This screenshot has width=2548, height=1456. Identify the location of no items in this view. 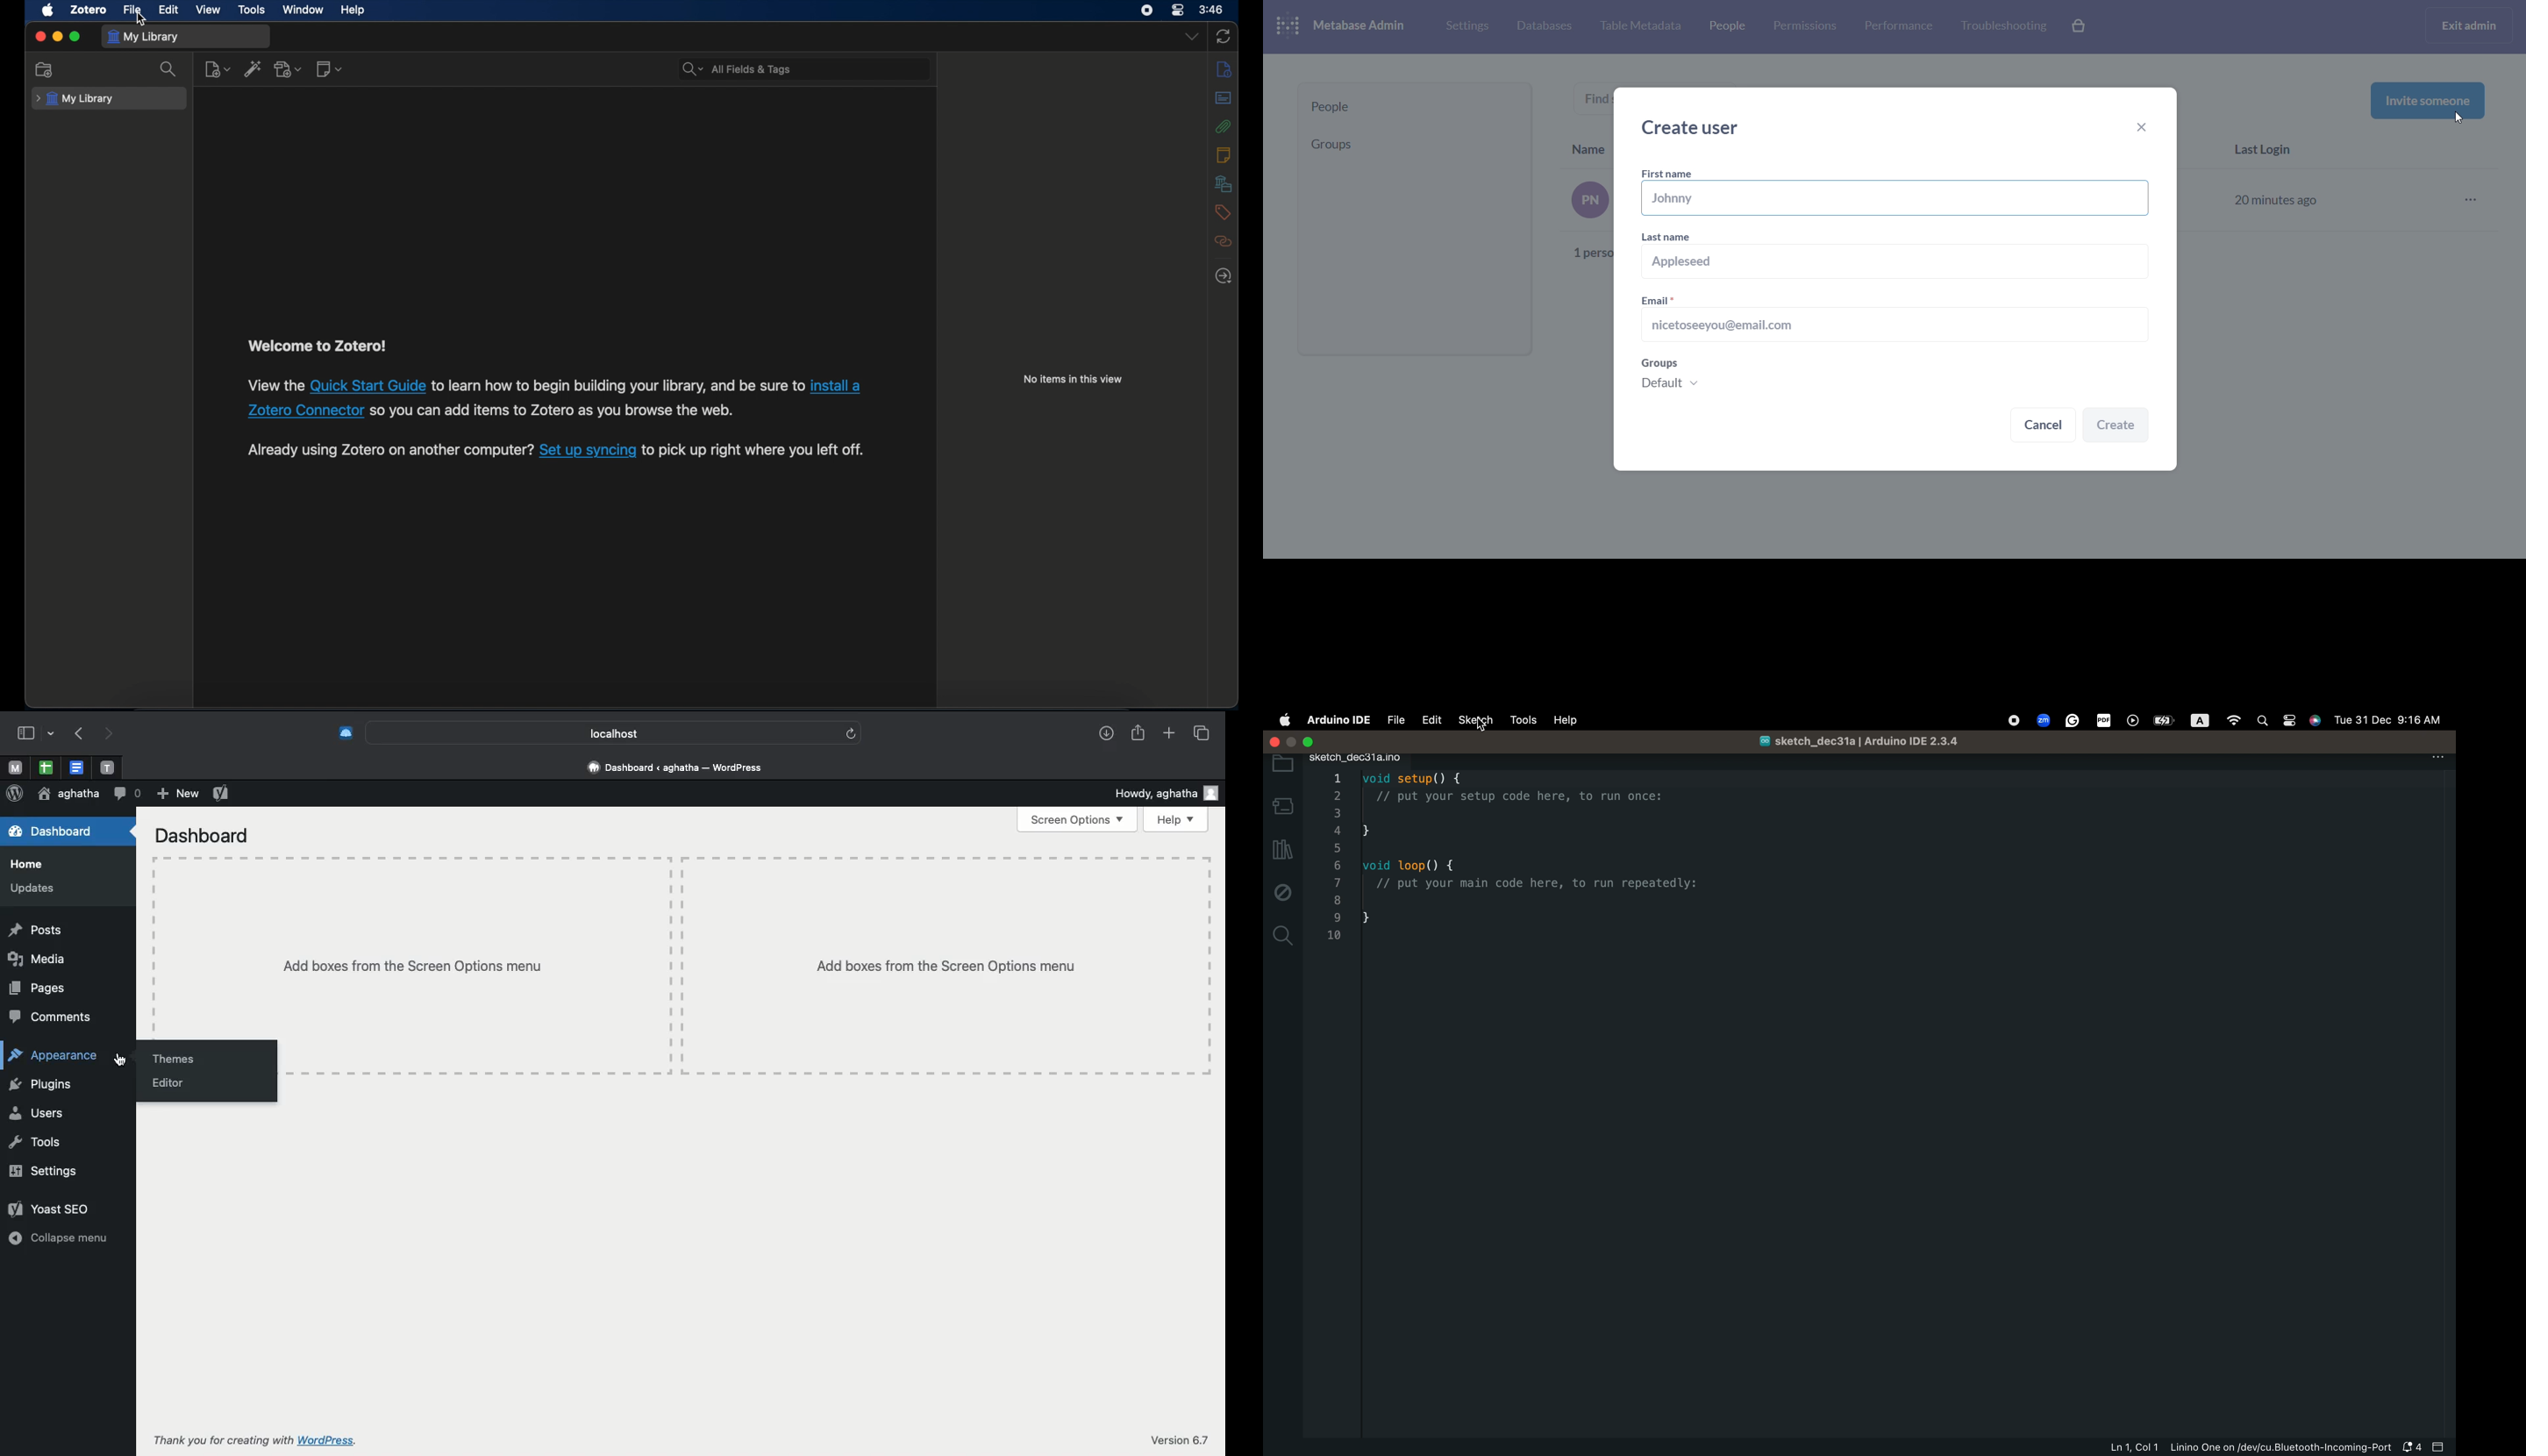
(1074, 380).